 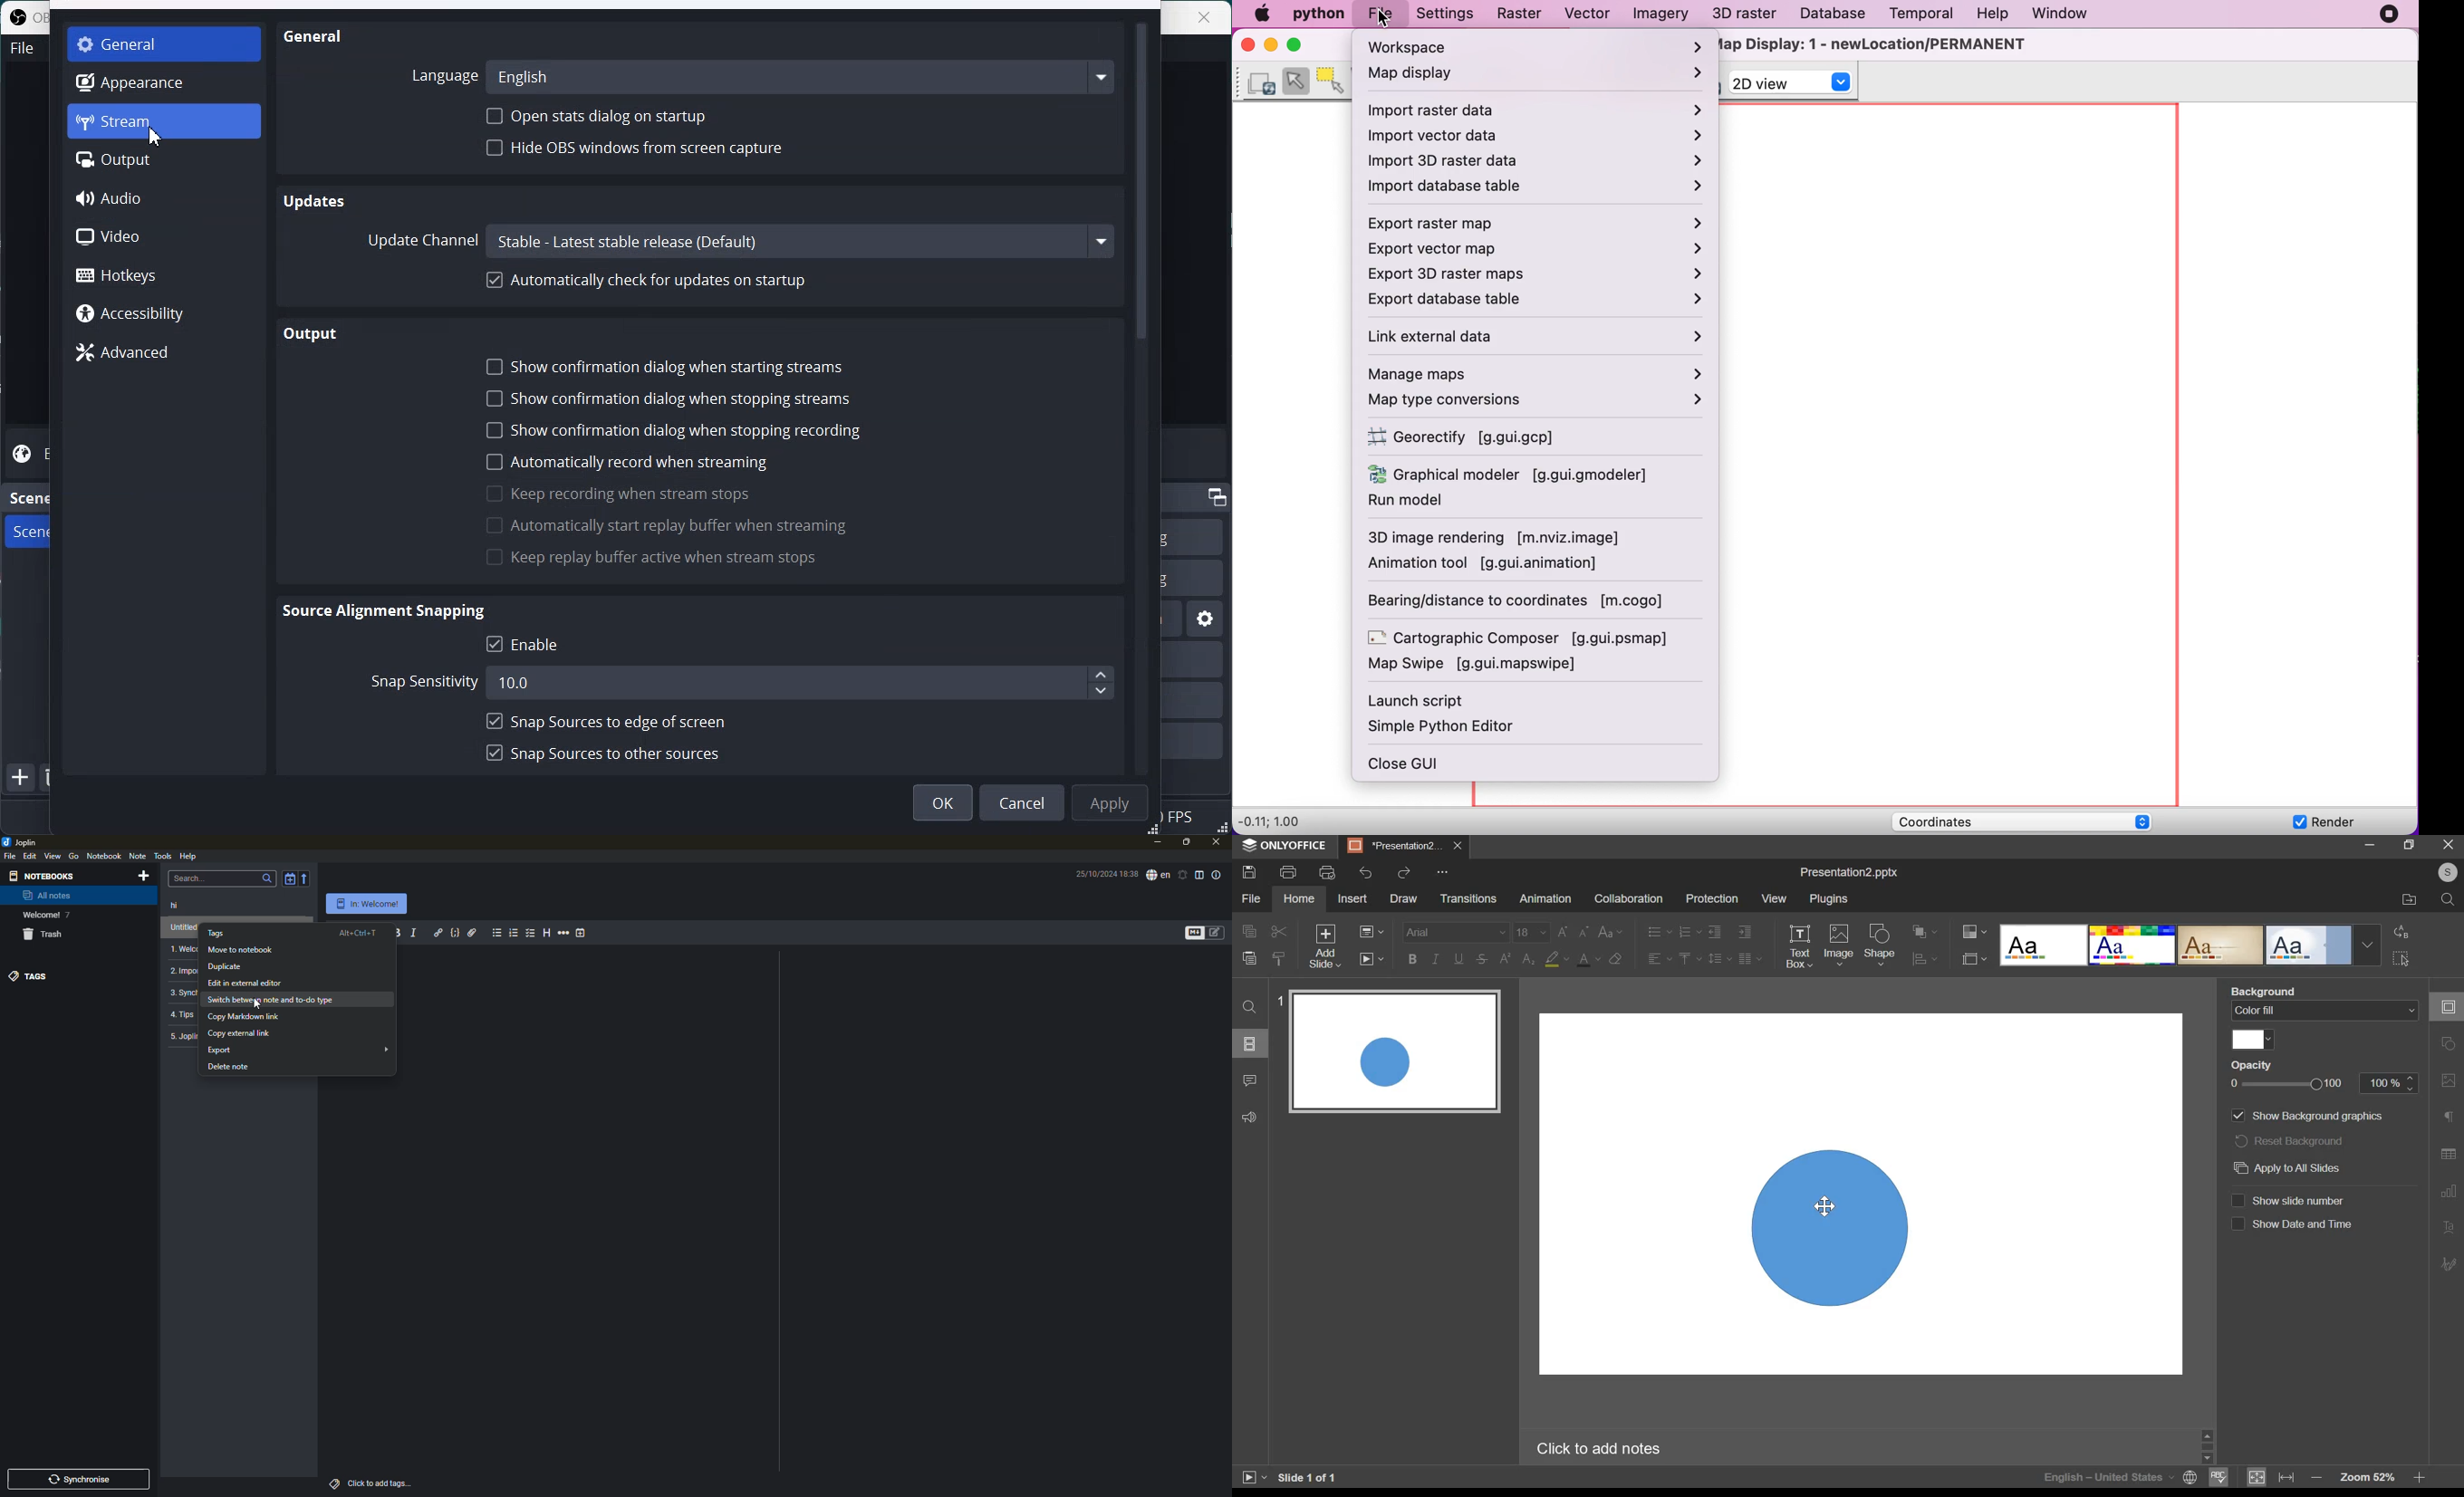 What do you see at coordinates (175, 906) in the screenshot?
I see `hi` at bounding box center [175, 906].